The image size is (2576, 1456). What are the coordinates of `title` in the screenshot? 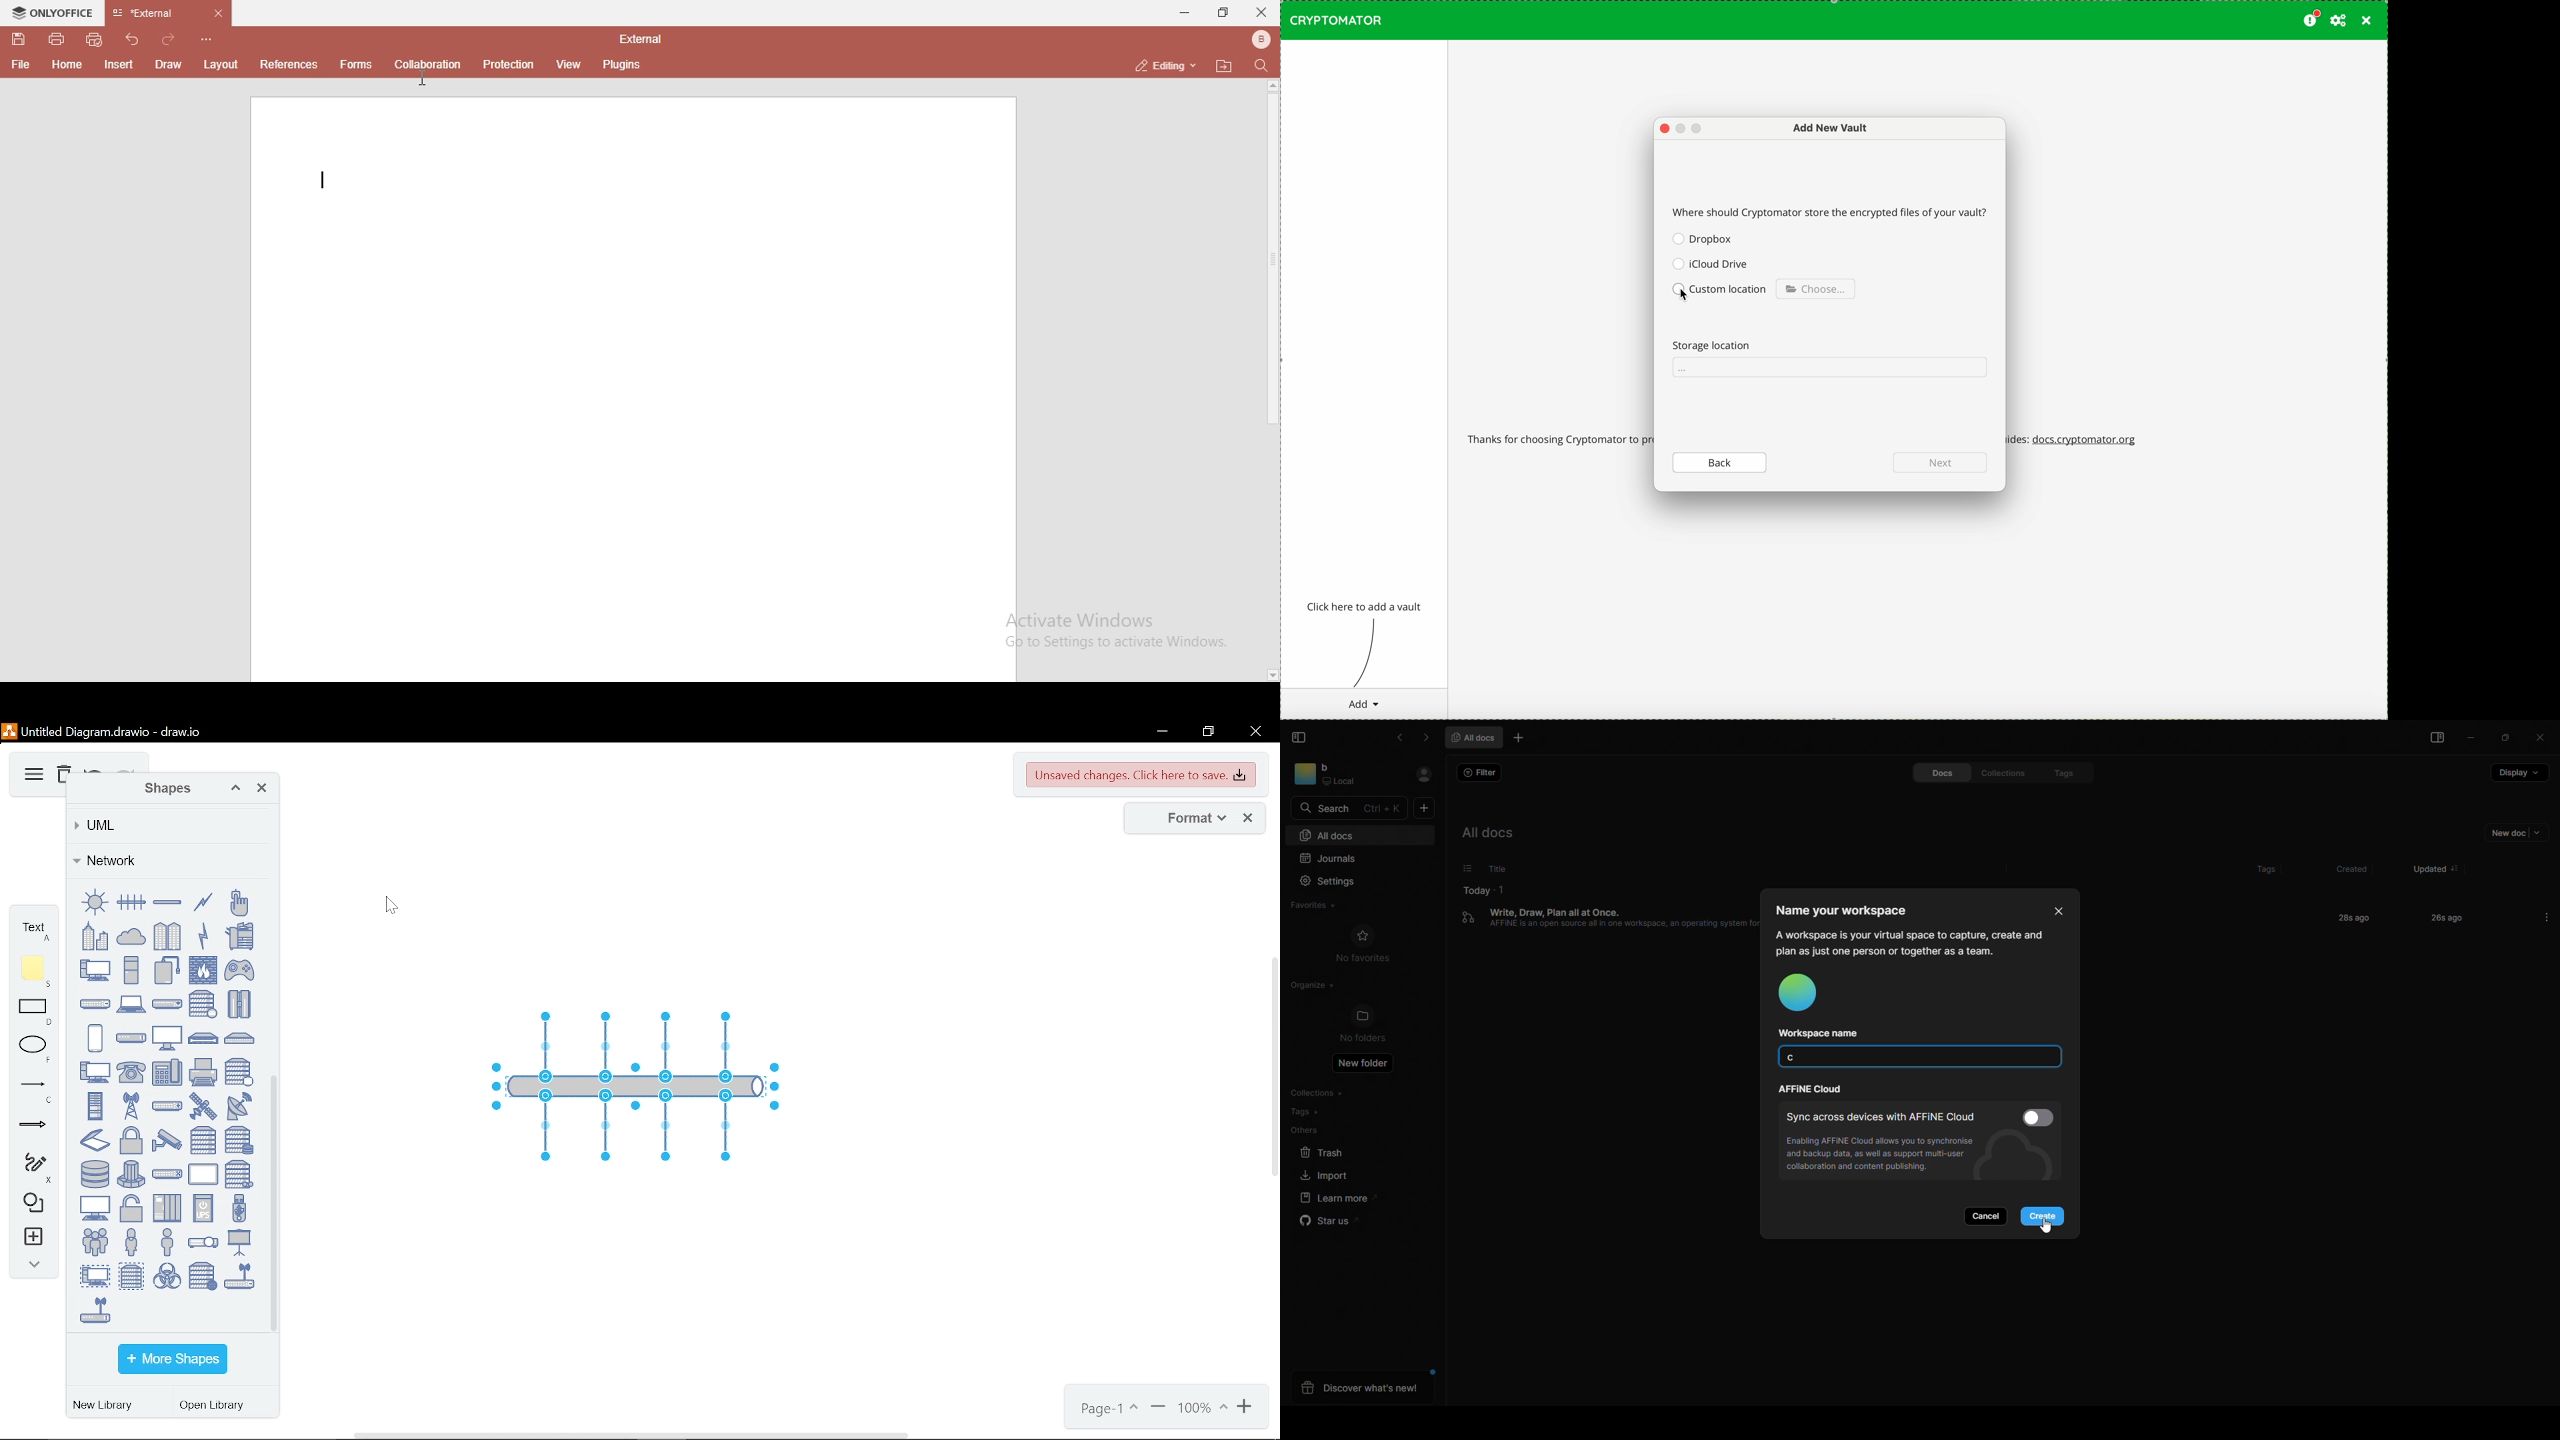 It's located at (1495, 868).